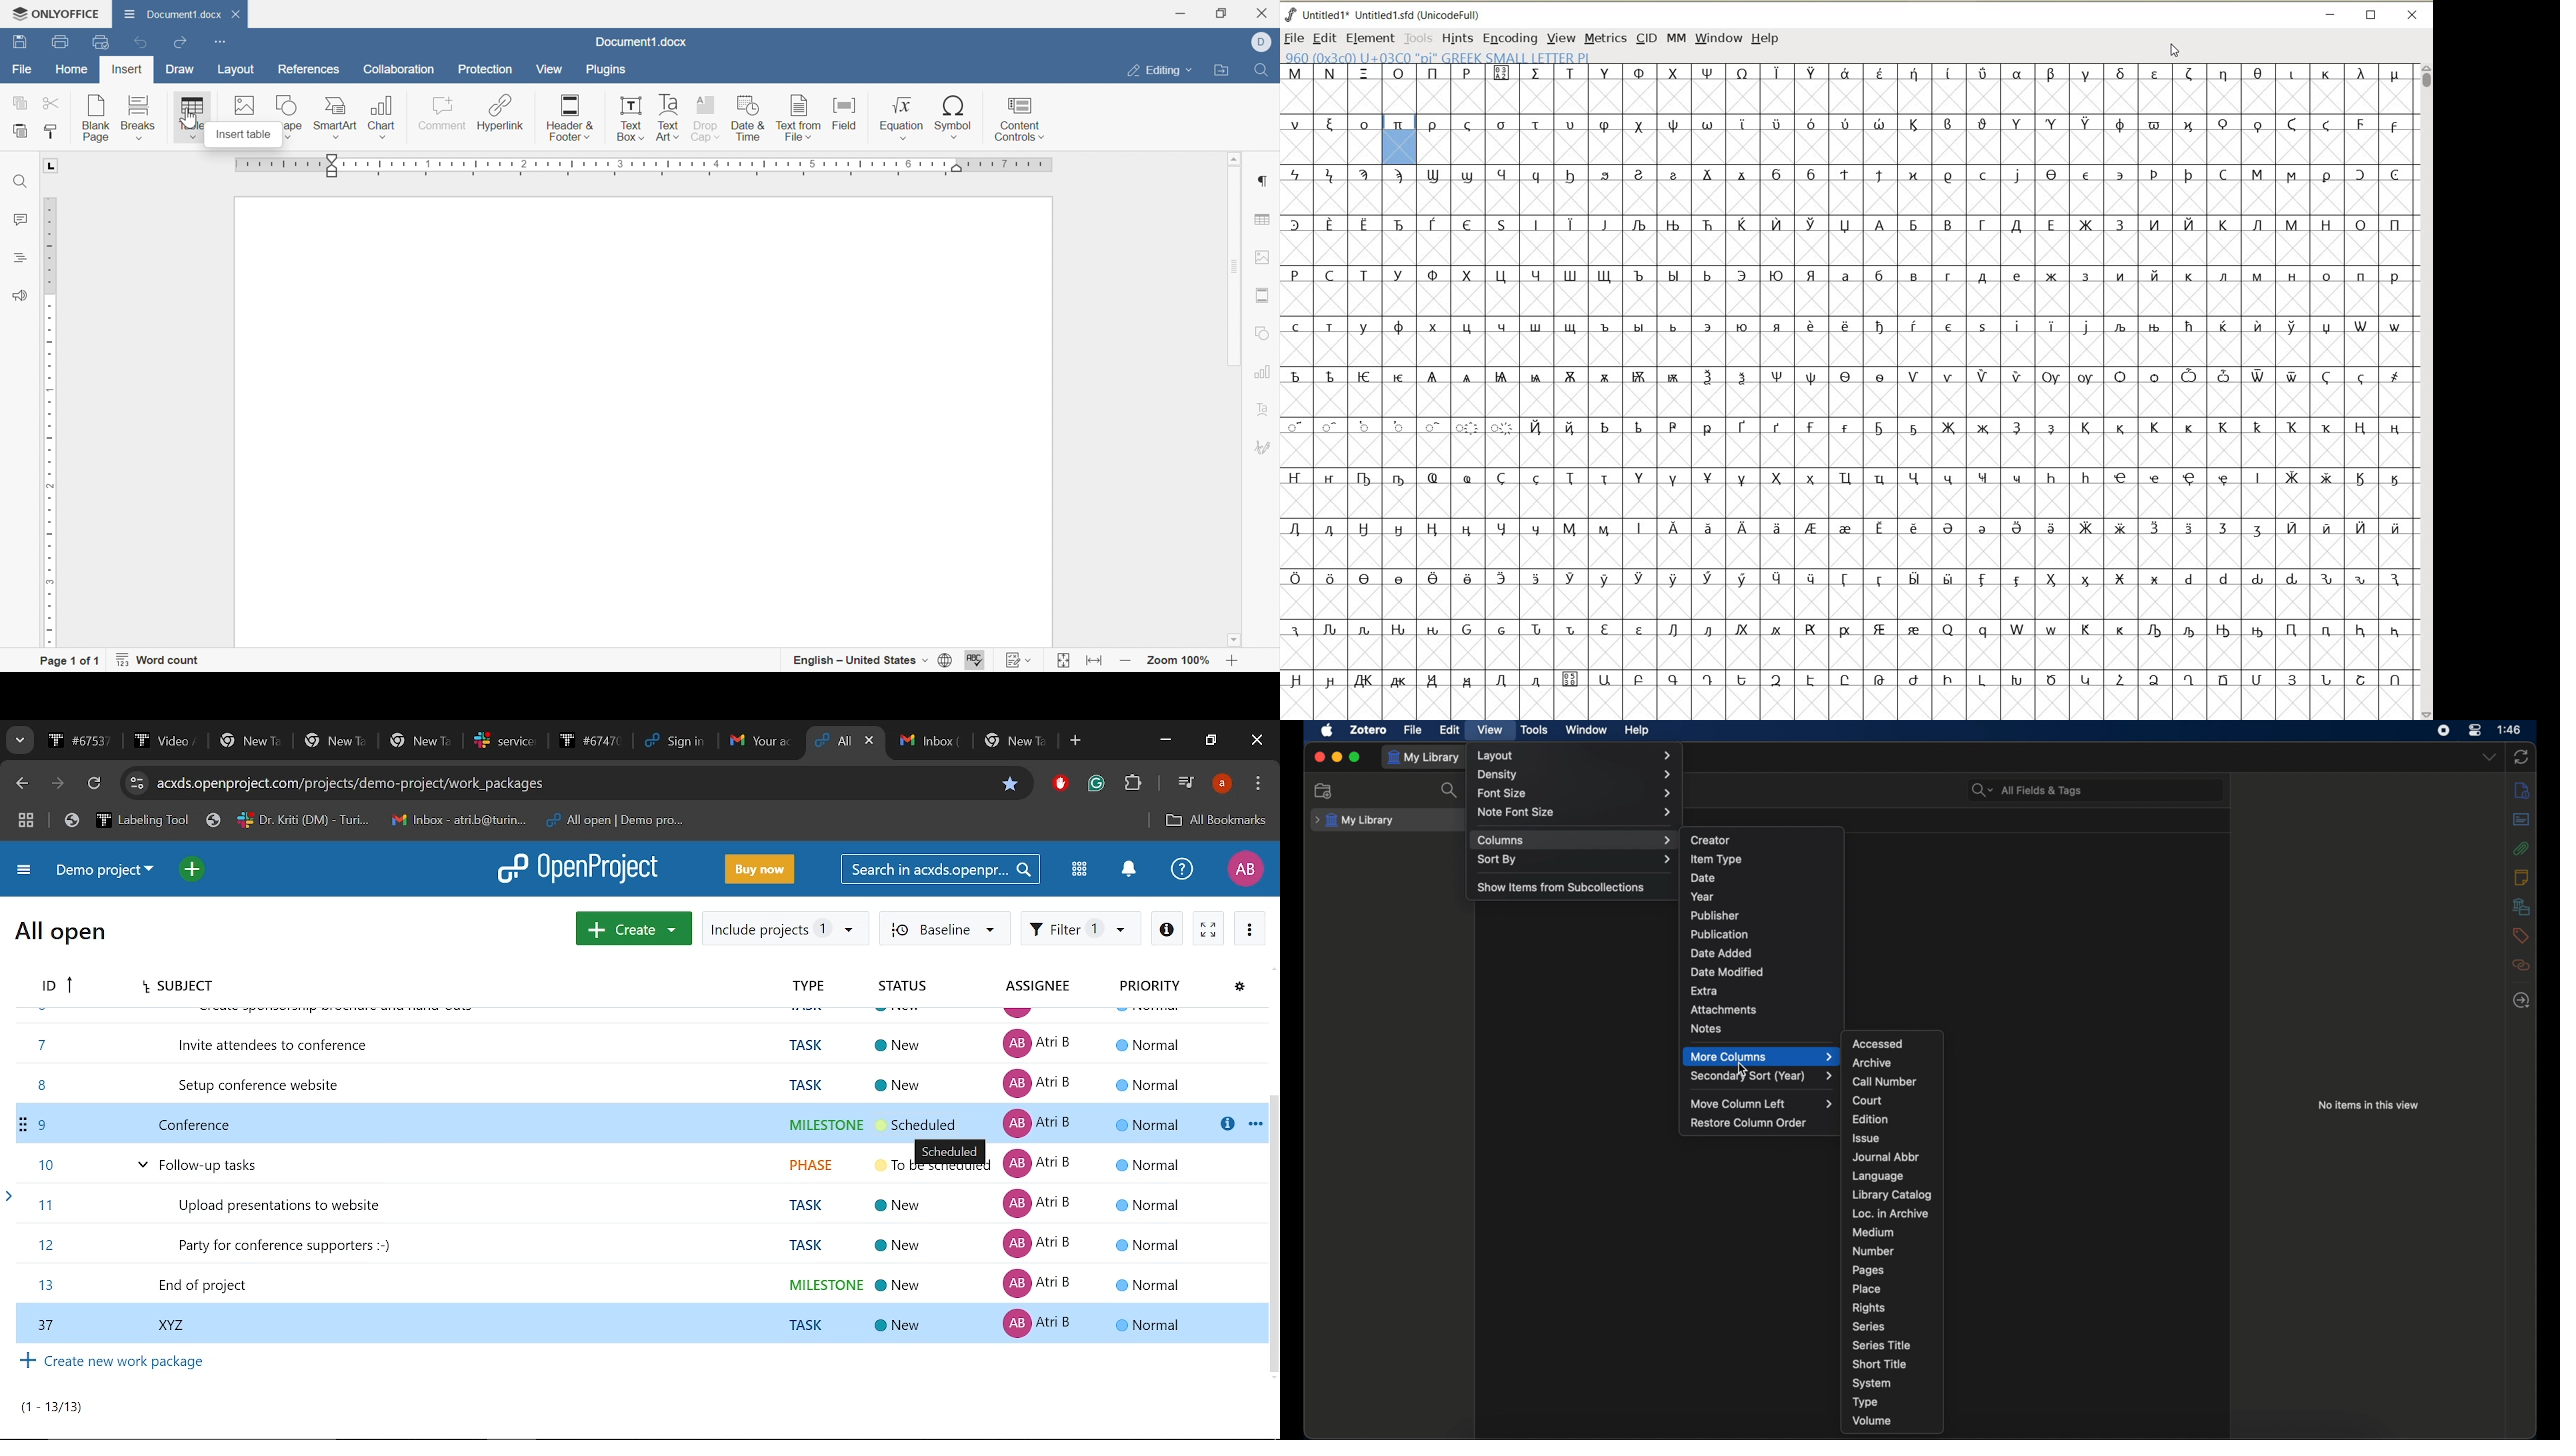  What do you see at coordinates (1705, 1028) in the screenshot?
I see `notes` at bounding box center [1705, 1028].